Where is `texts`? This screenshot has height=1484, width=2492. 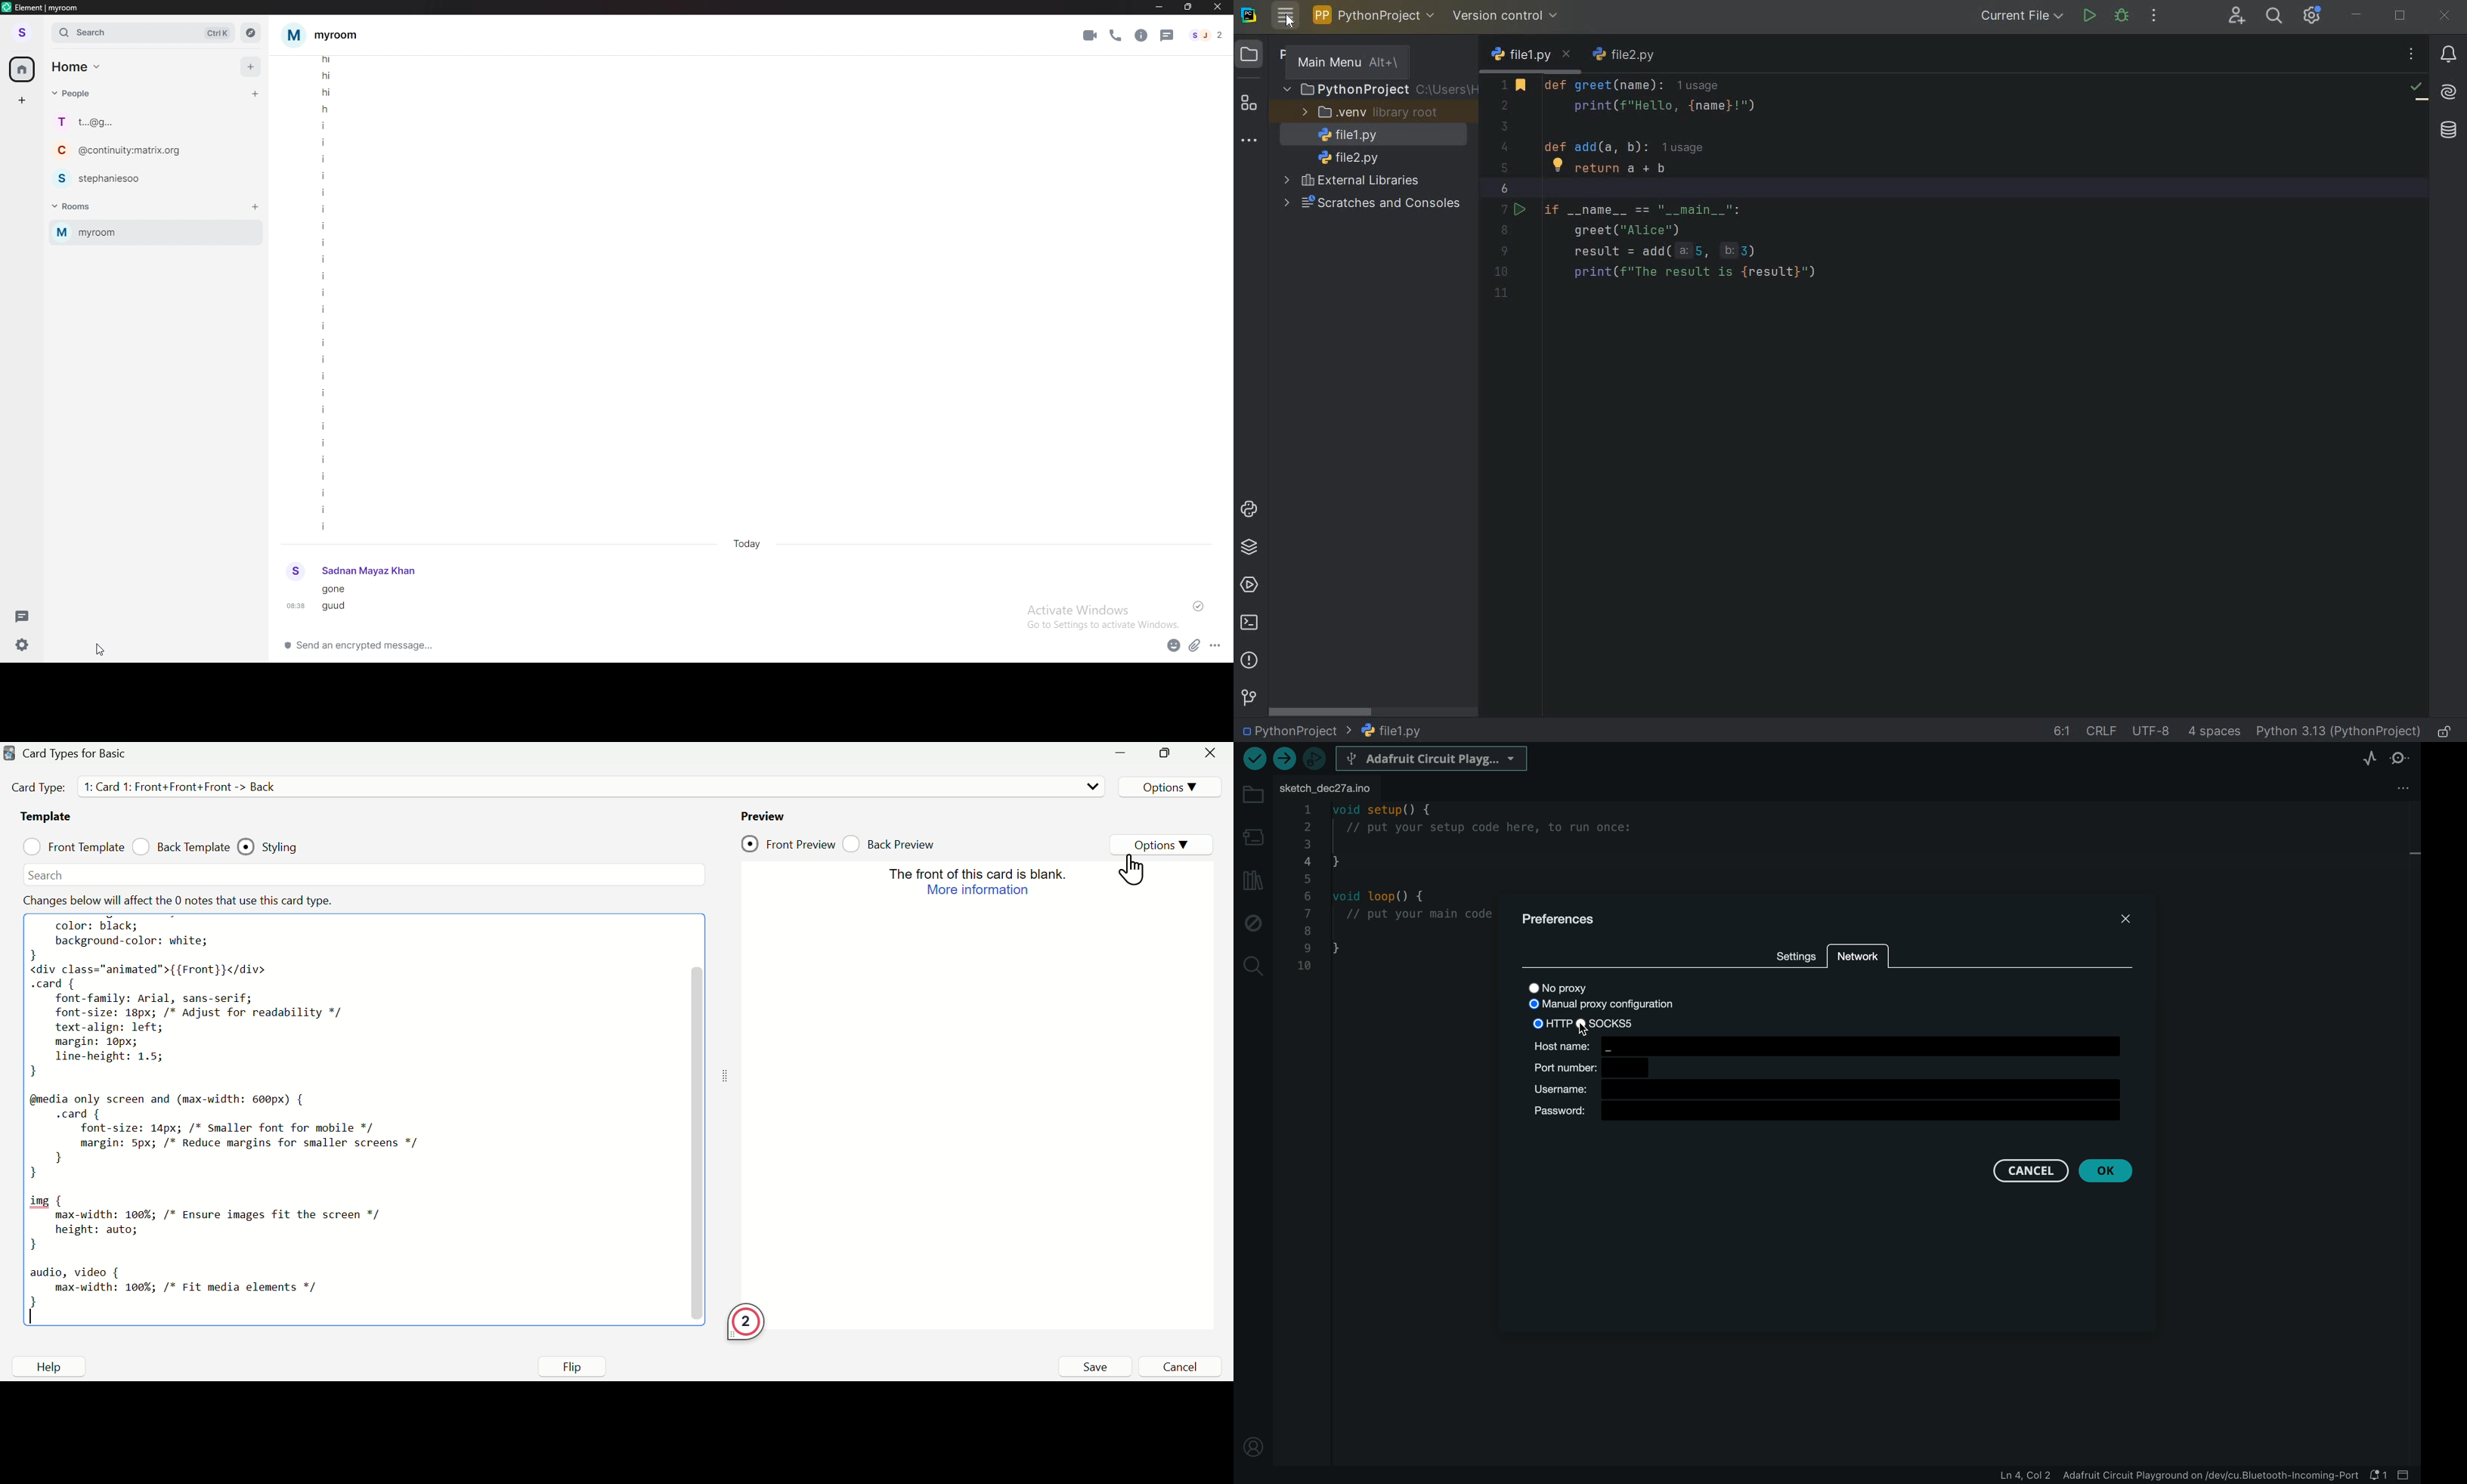 texts is located at coordinates (324, 293).